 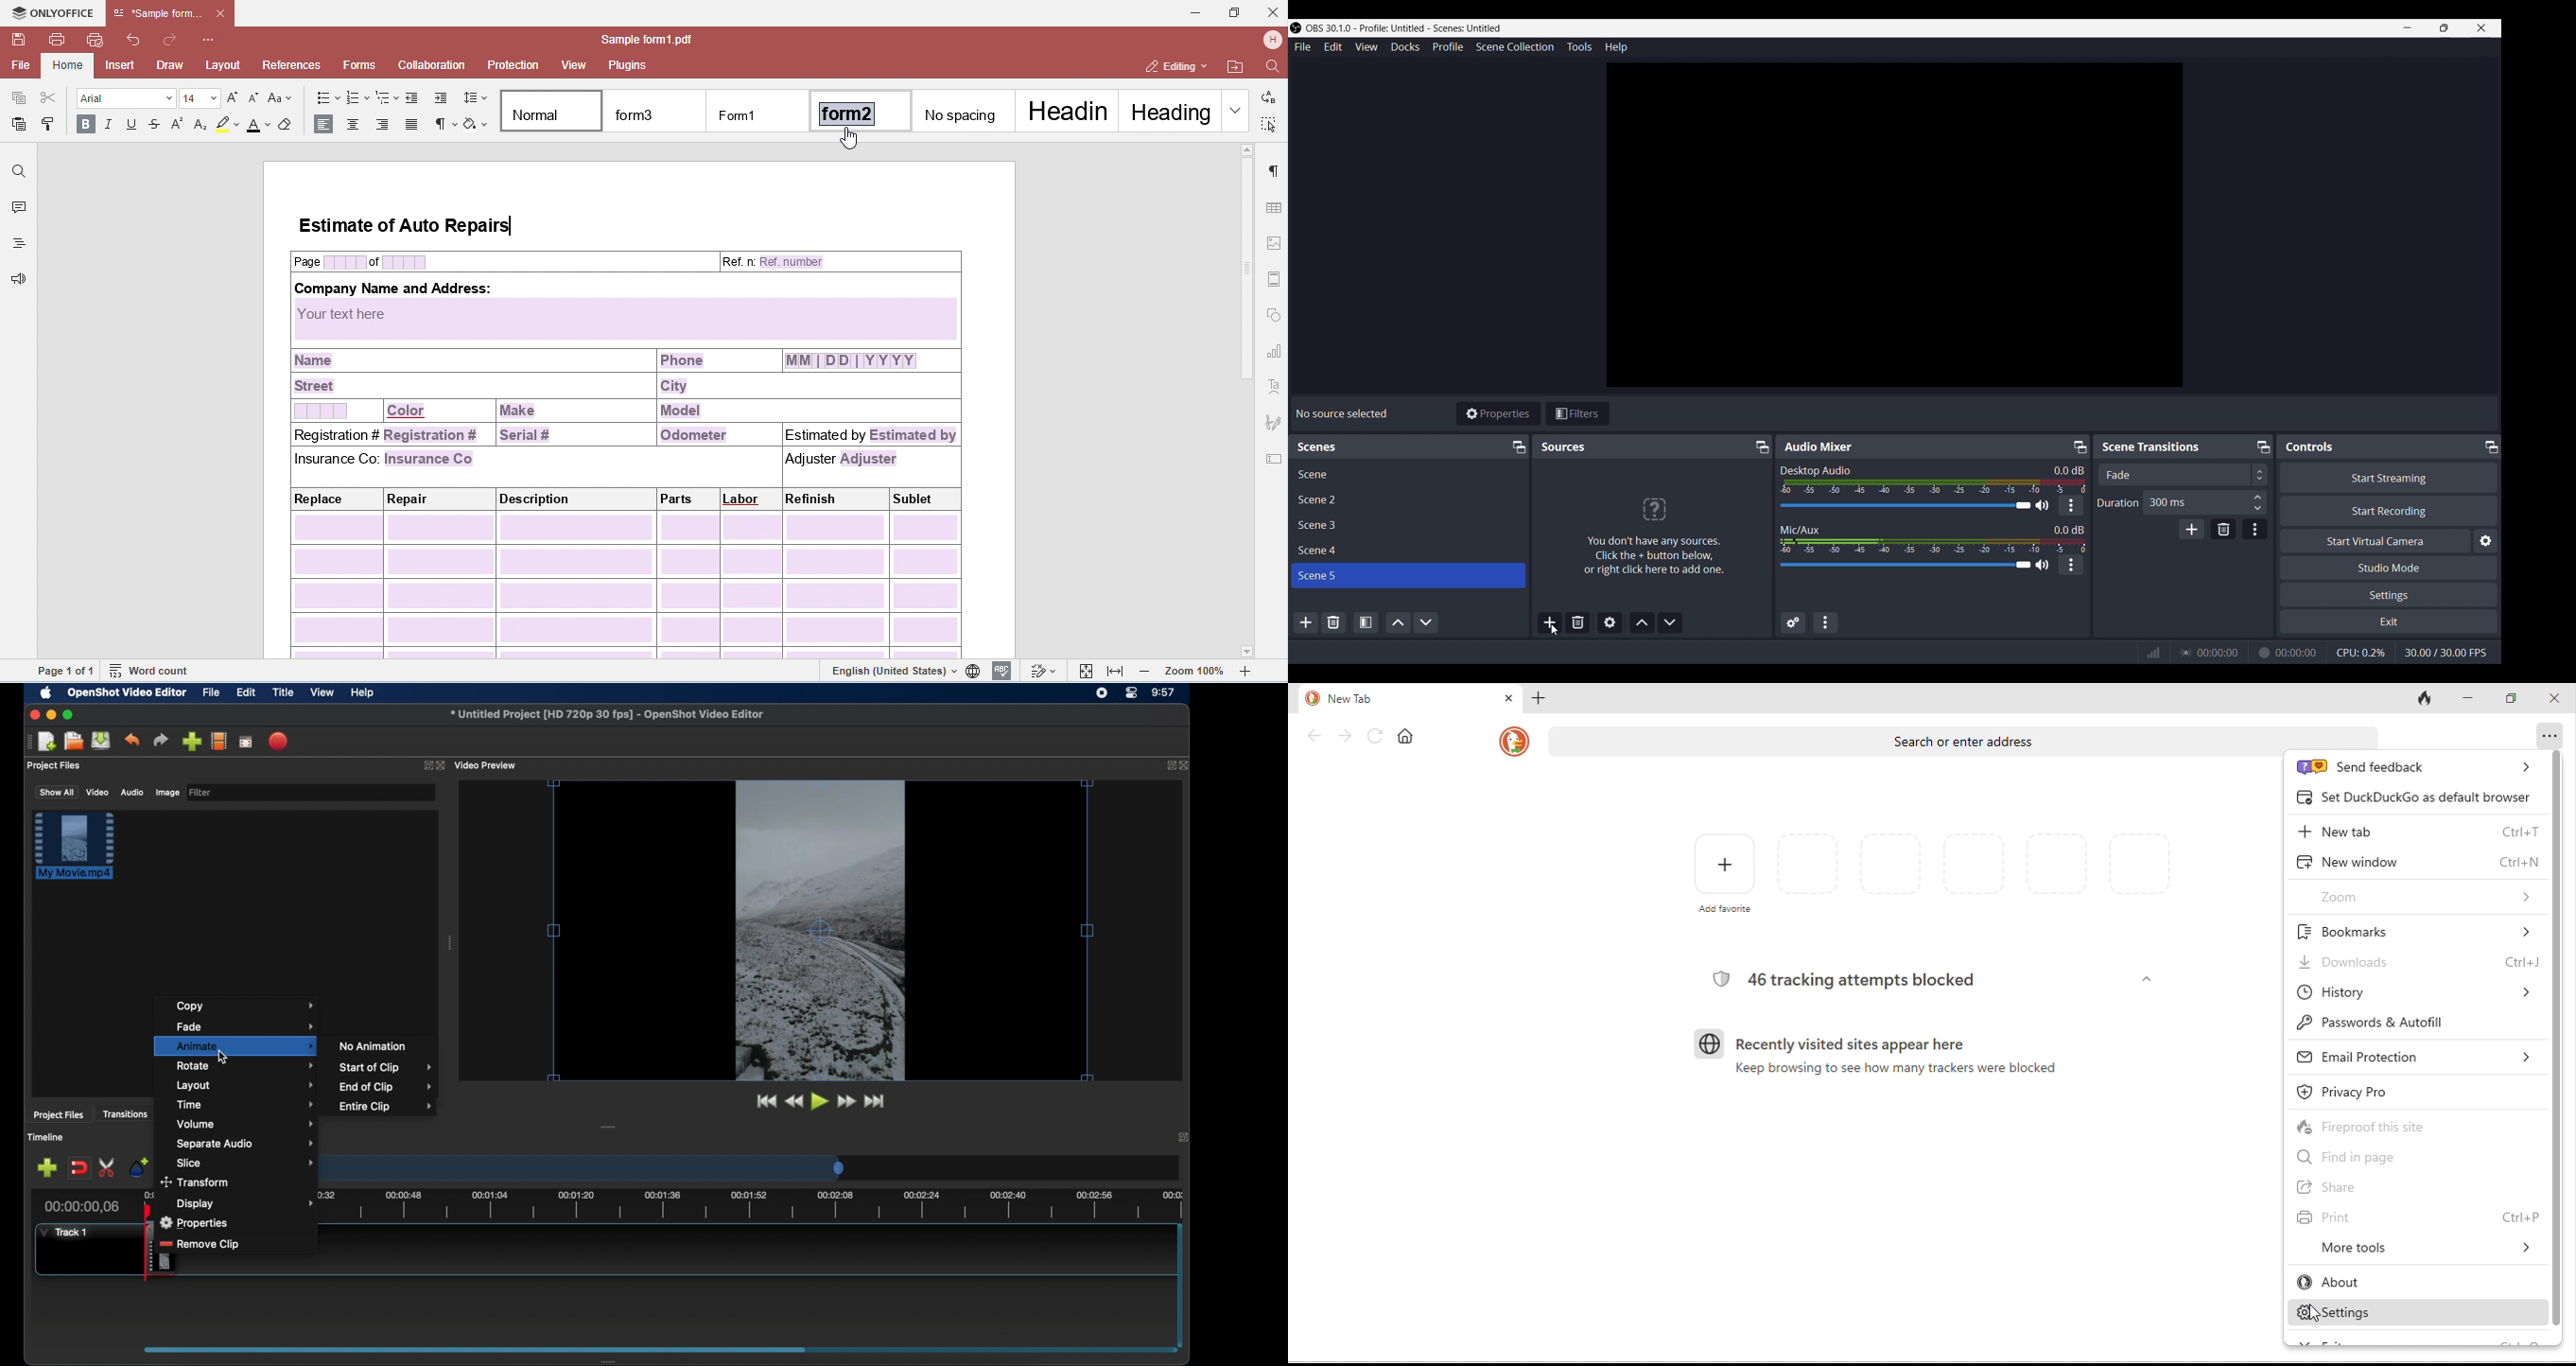 What do you see at coordinates (1815, 470) in the screenshot?
I see `Text` at bounding box center [1815, 470].